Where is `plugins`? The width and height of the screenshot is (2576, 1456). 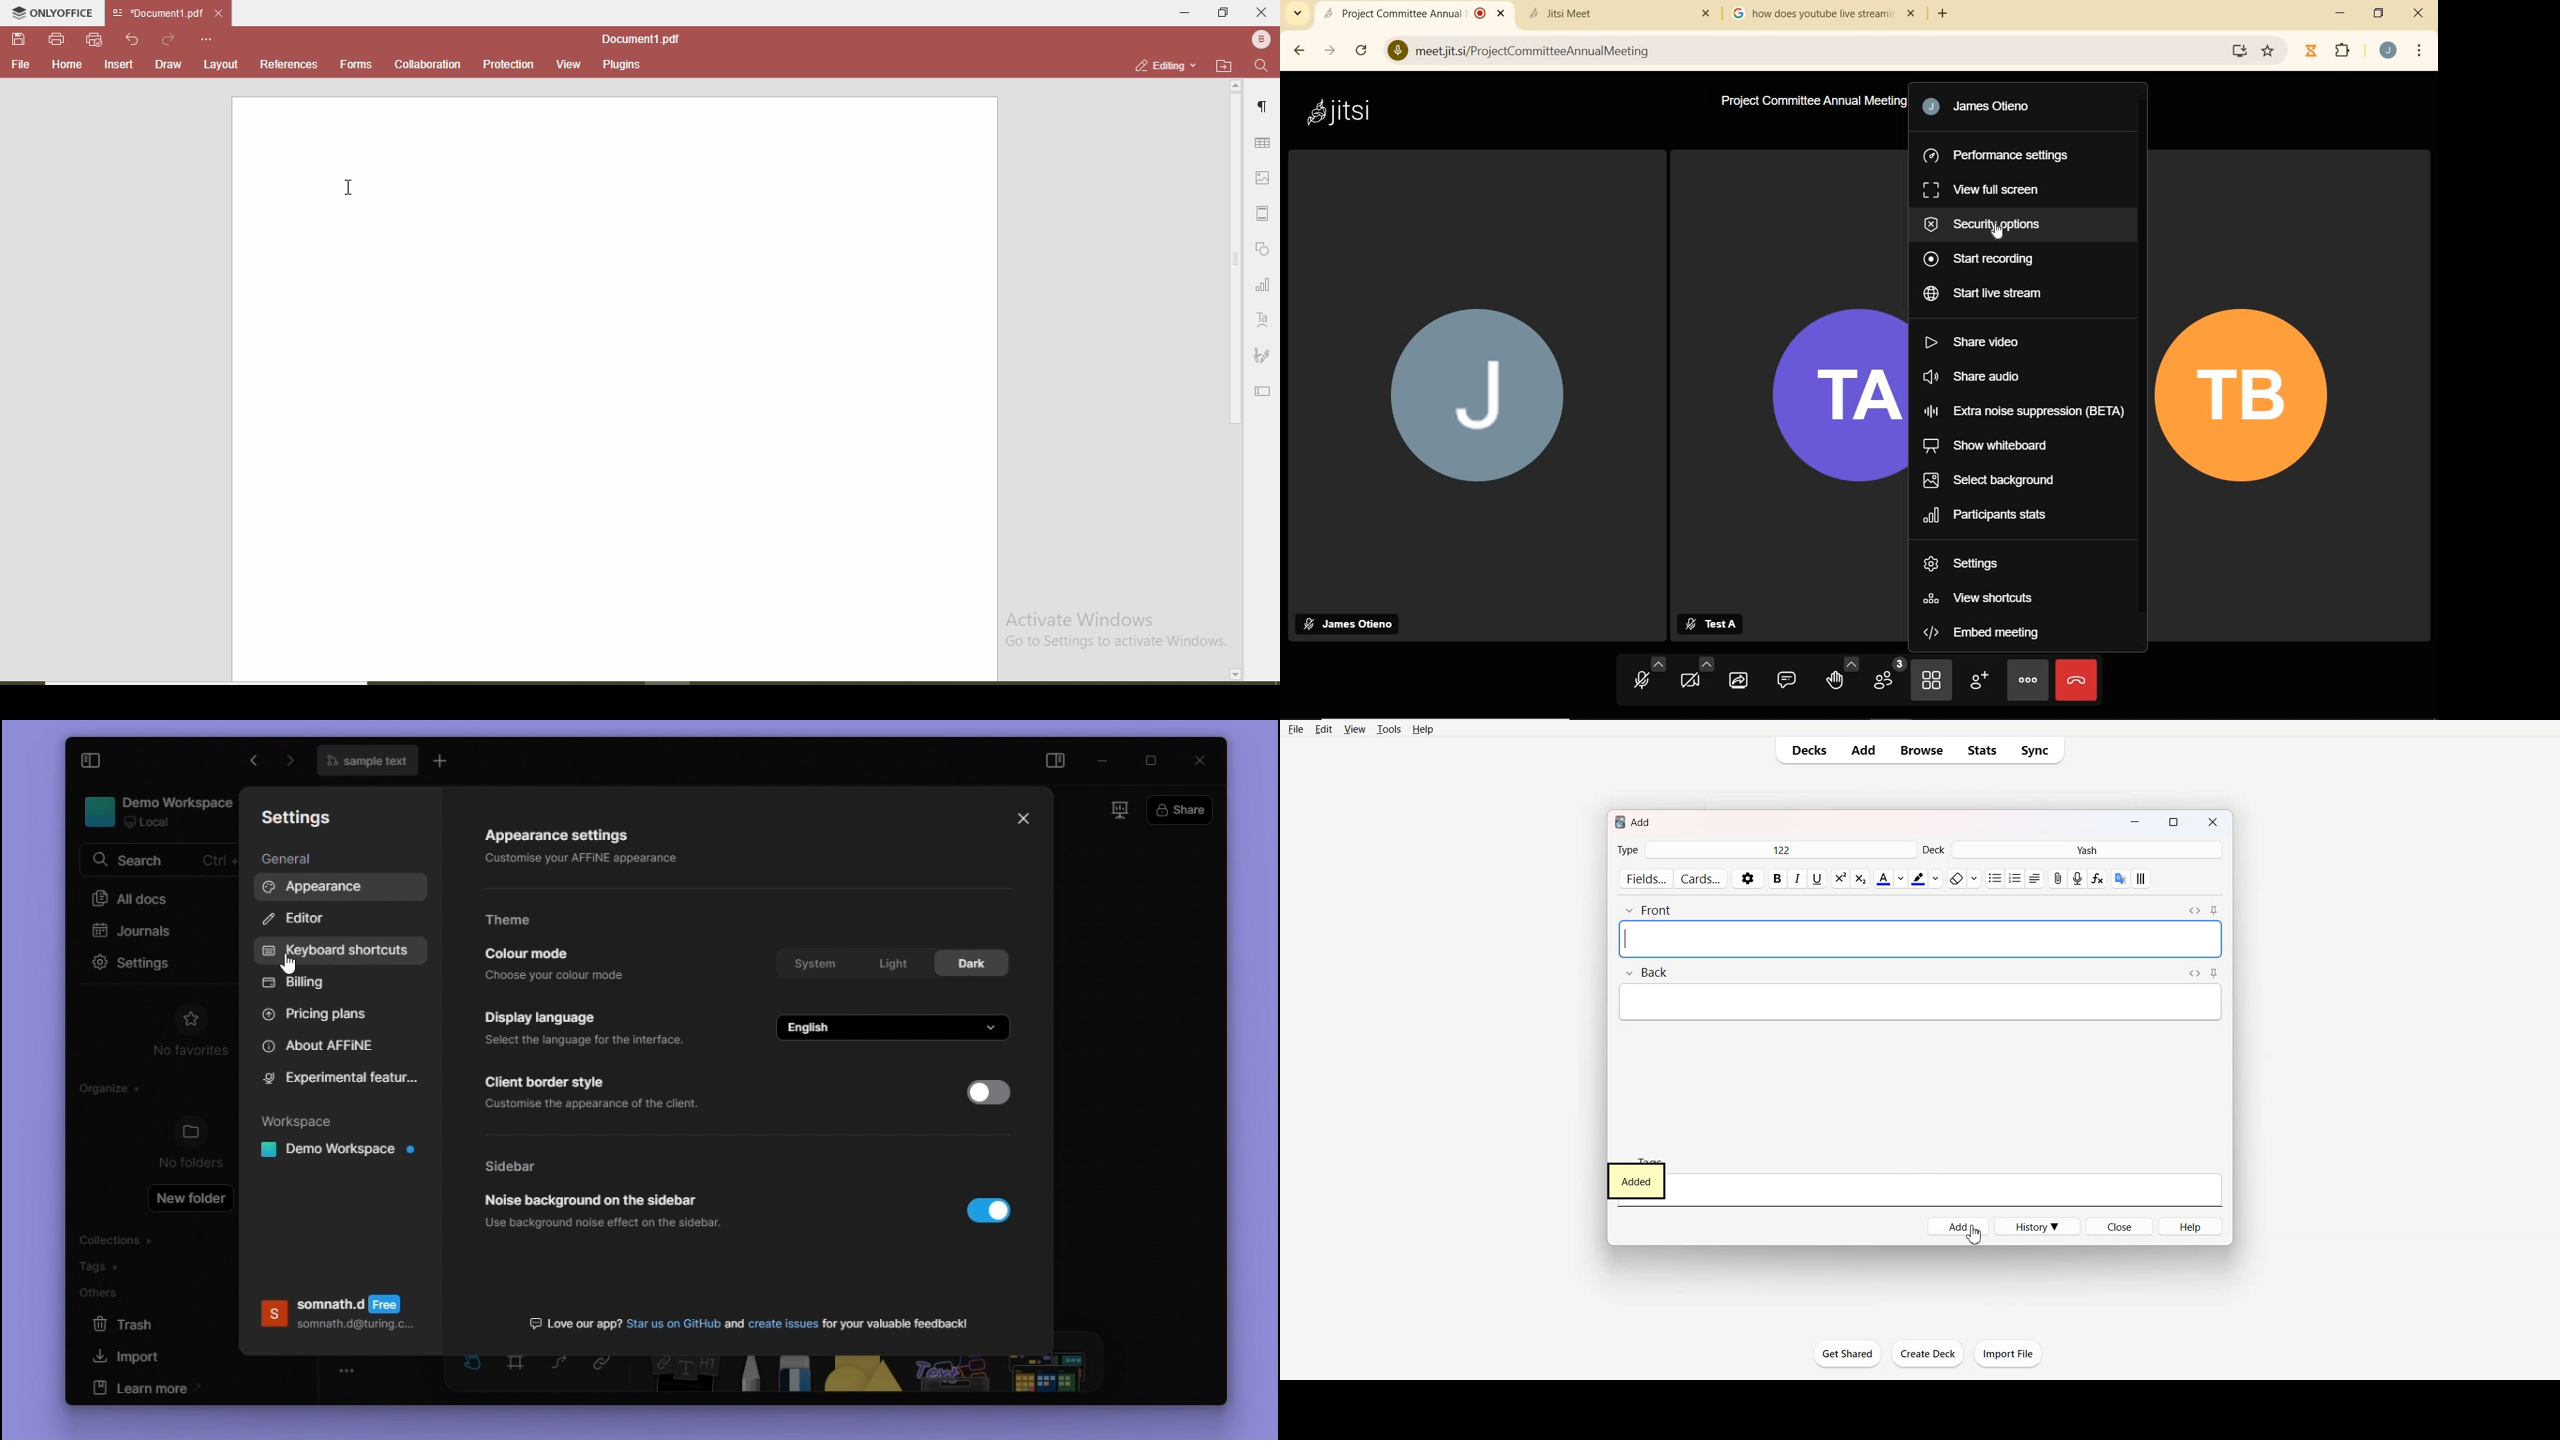 plugins is located at coordinates (620, 67).